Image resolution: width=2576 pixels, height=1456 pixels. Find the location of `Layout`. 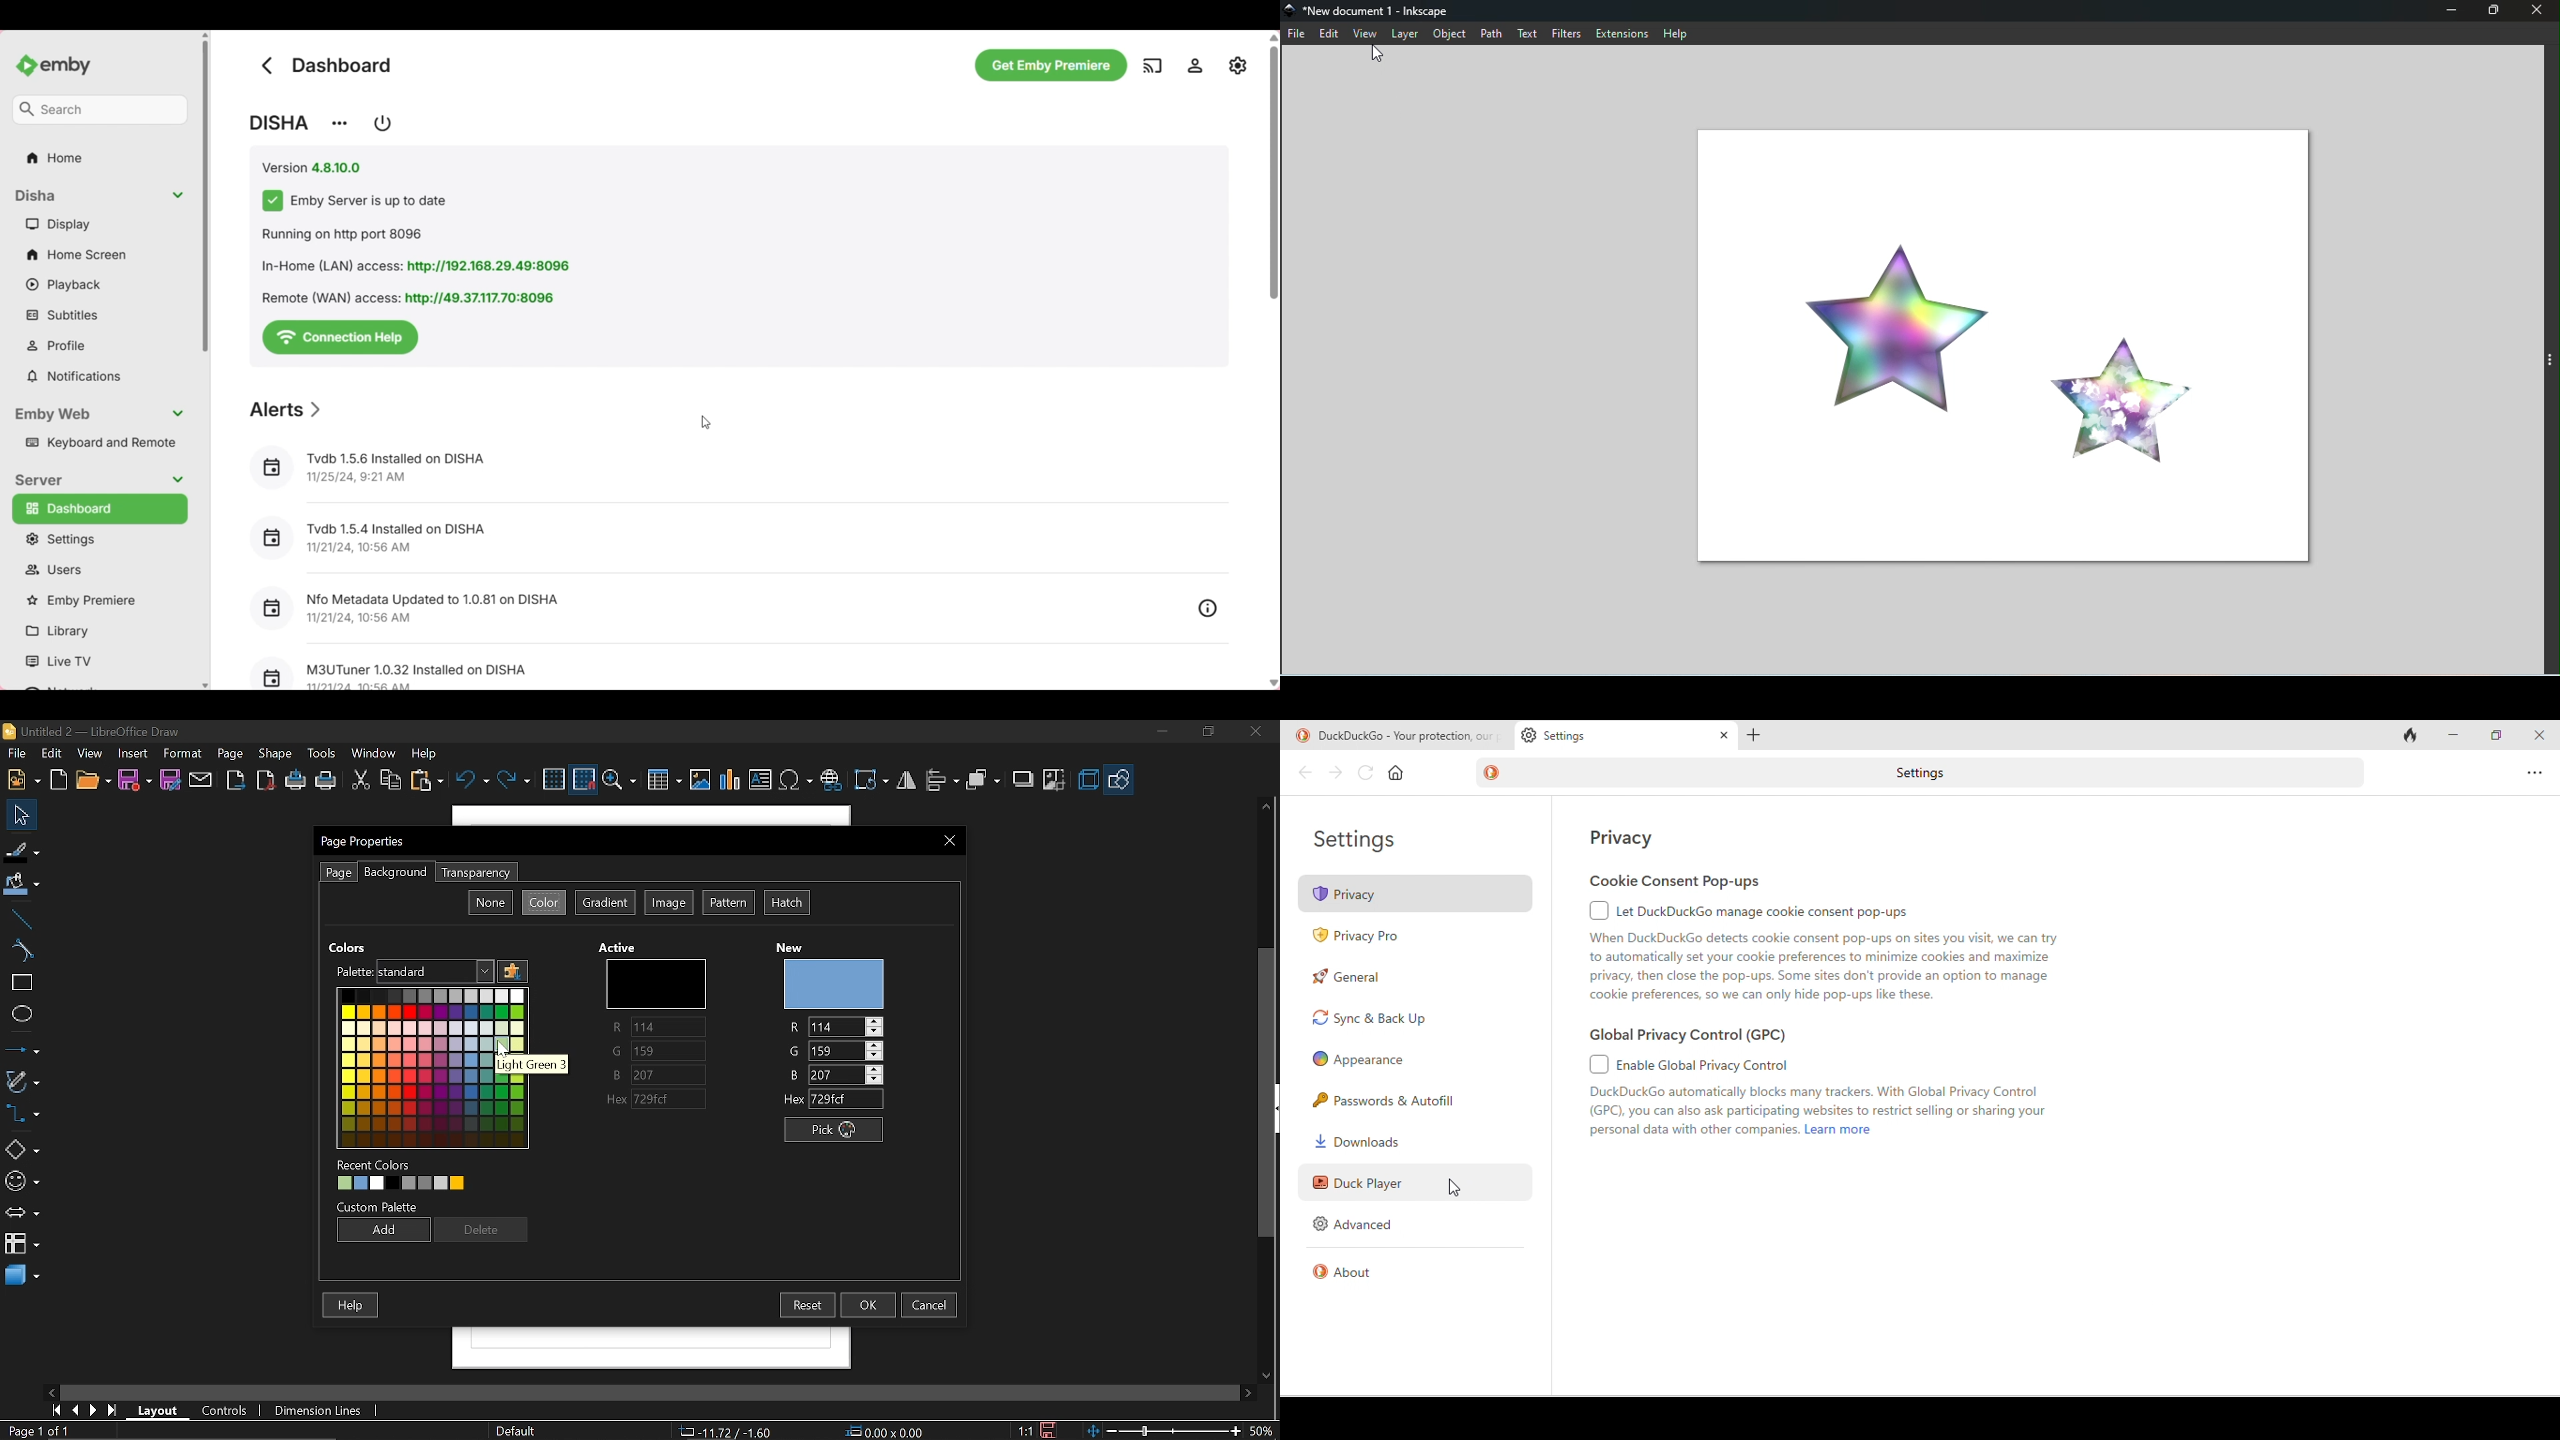

Layout is located at coordinates (158, 1409).